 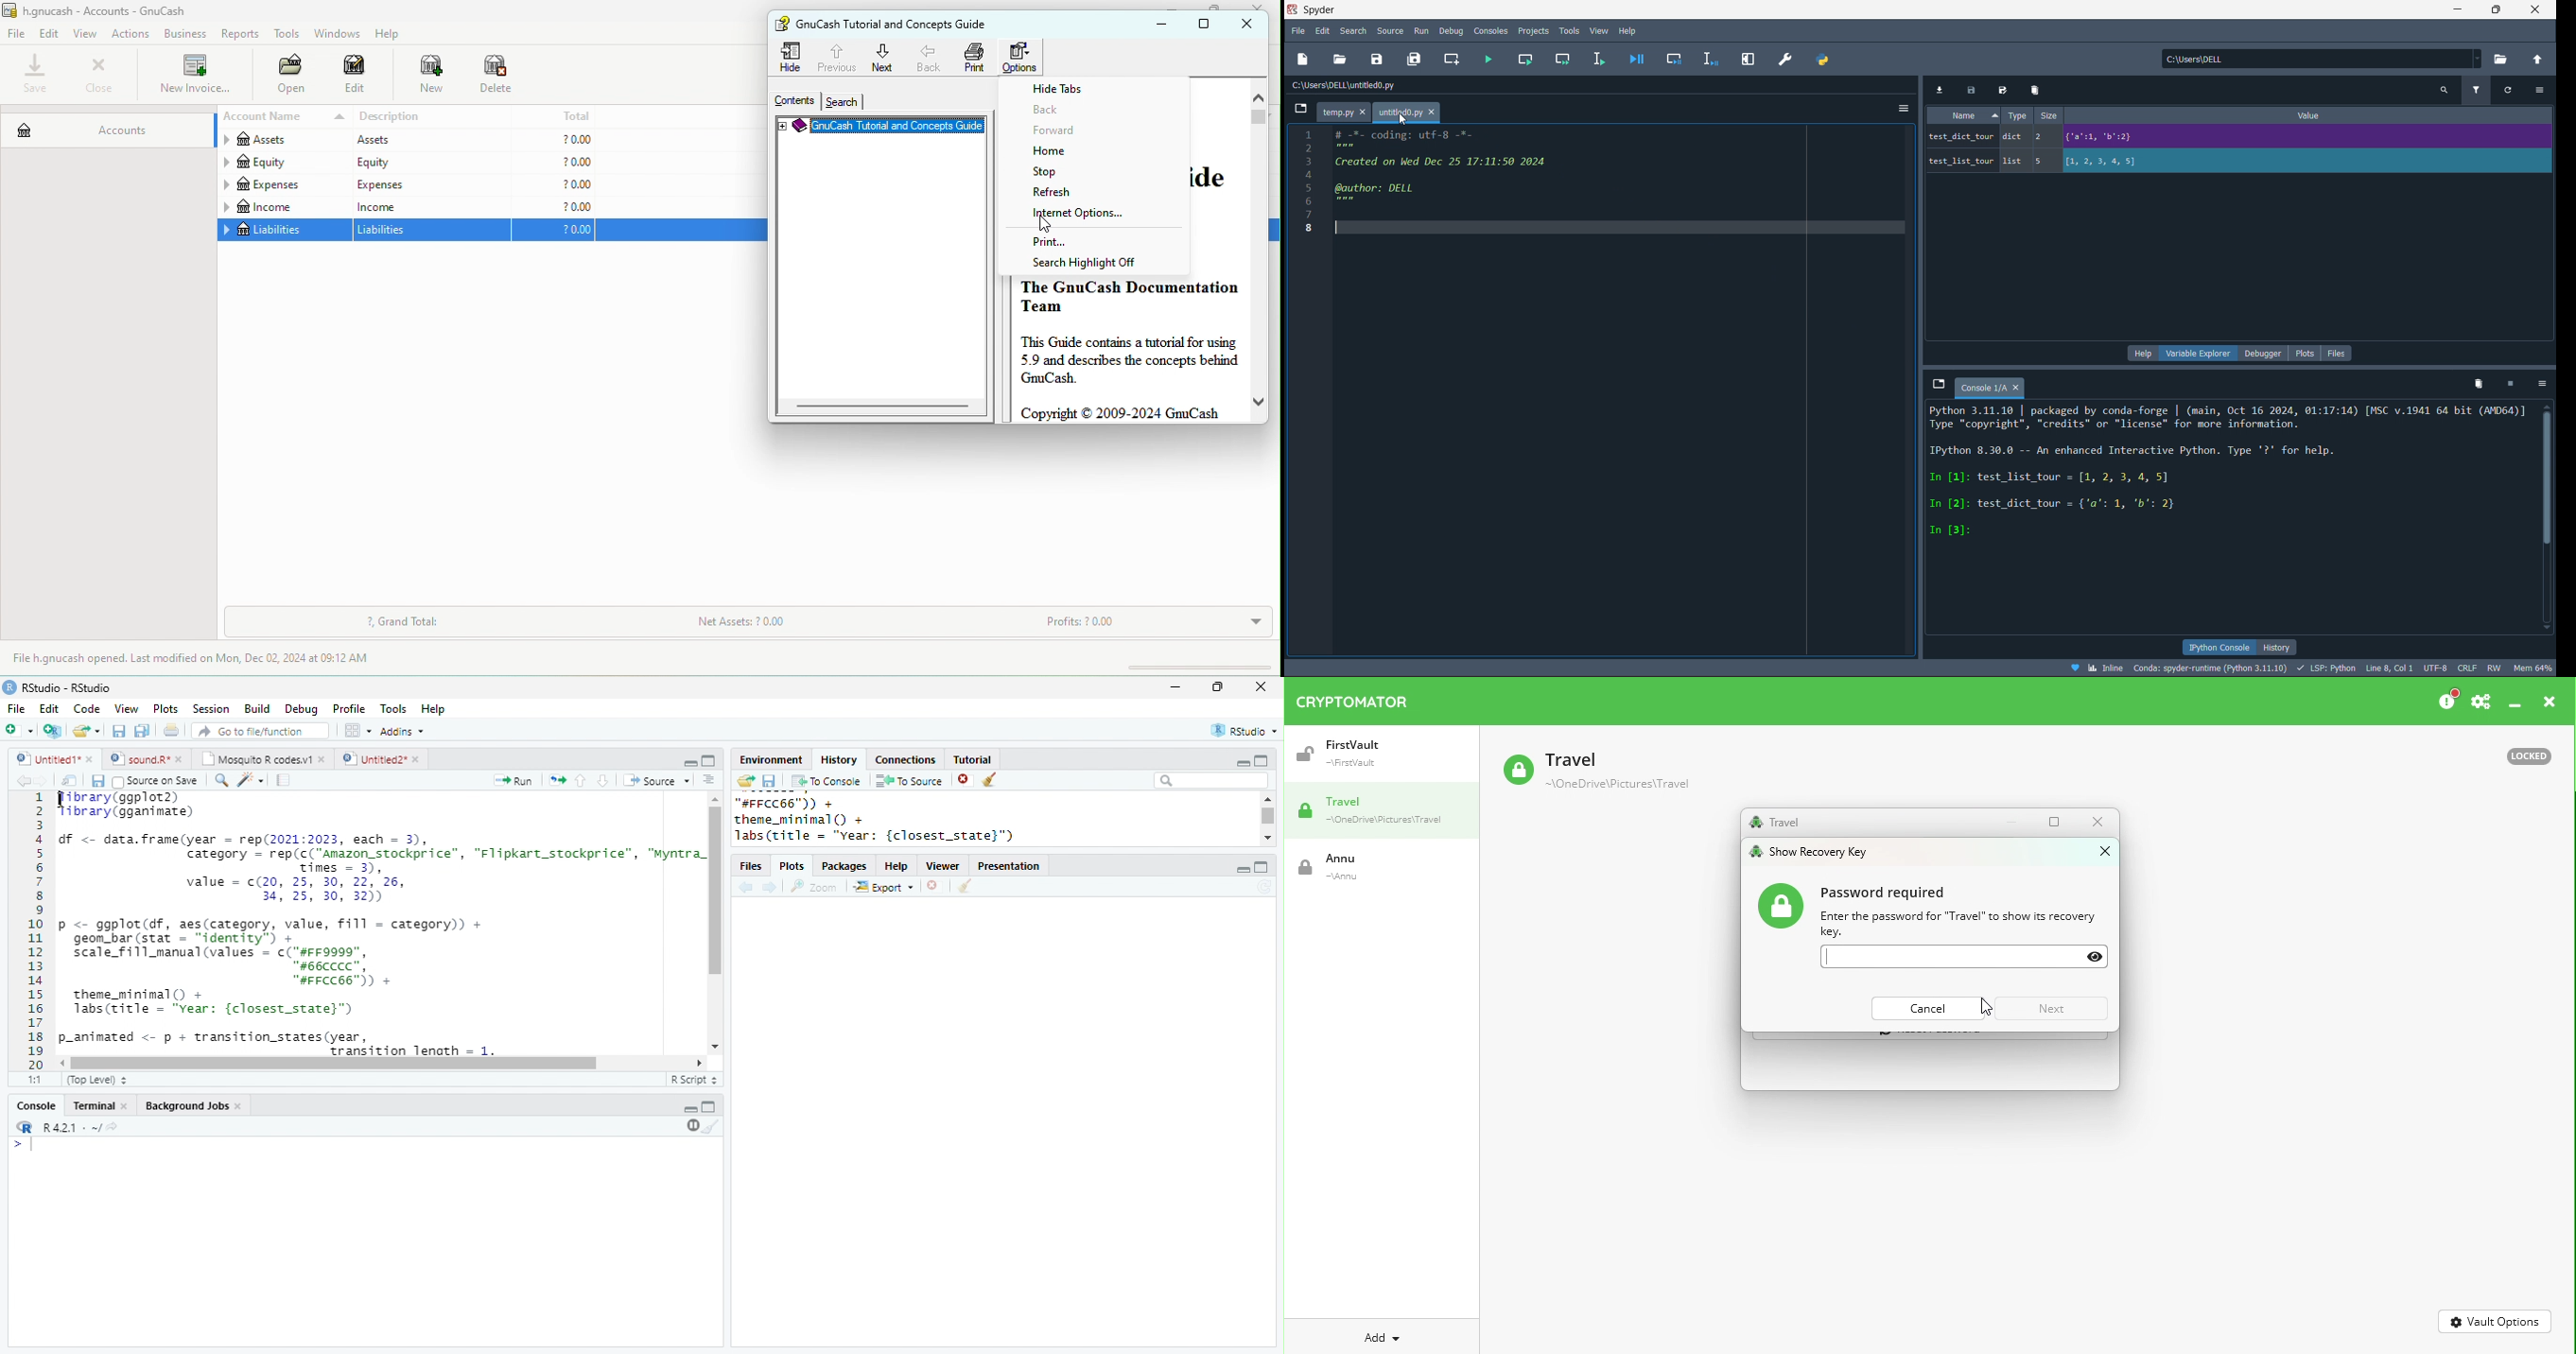 What do you see at coordinates (769, 780) in the screenshot?
I see `save` at bounding box center [769, 780].